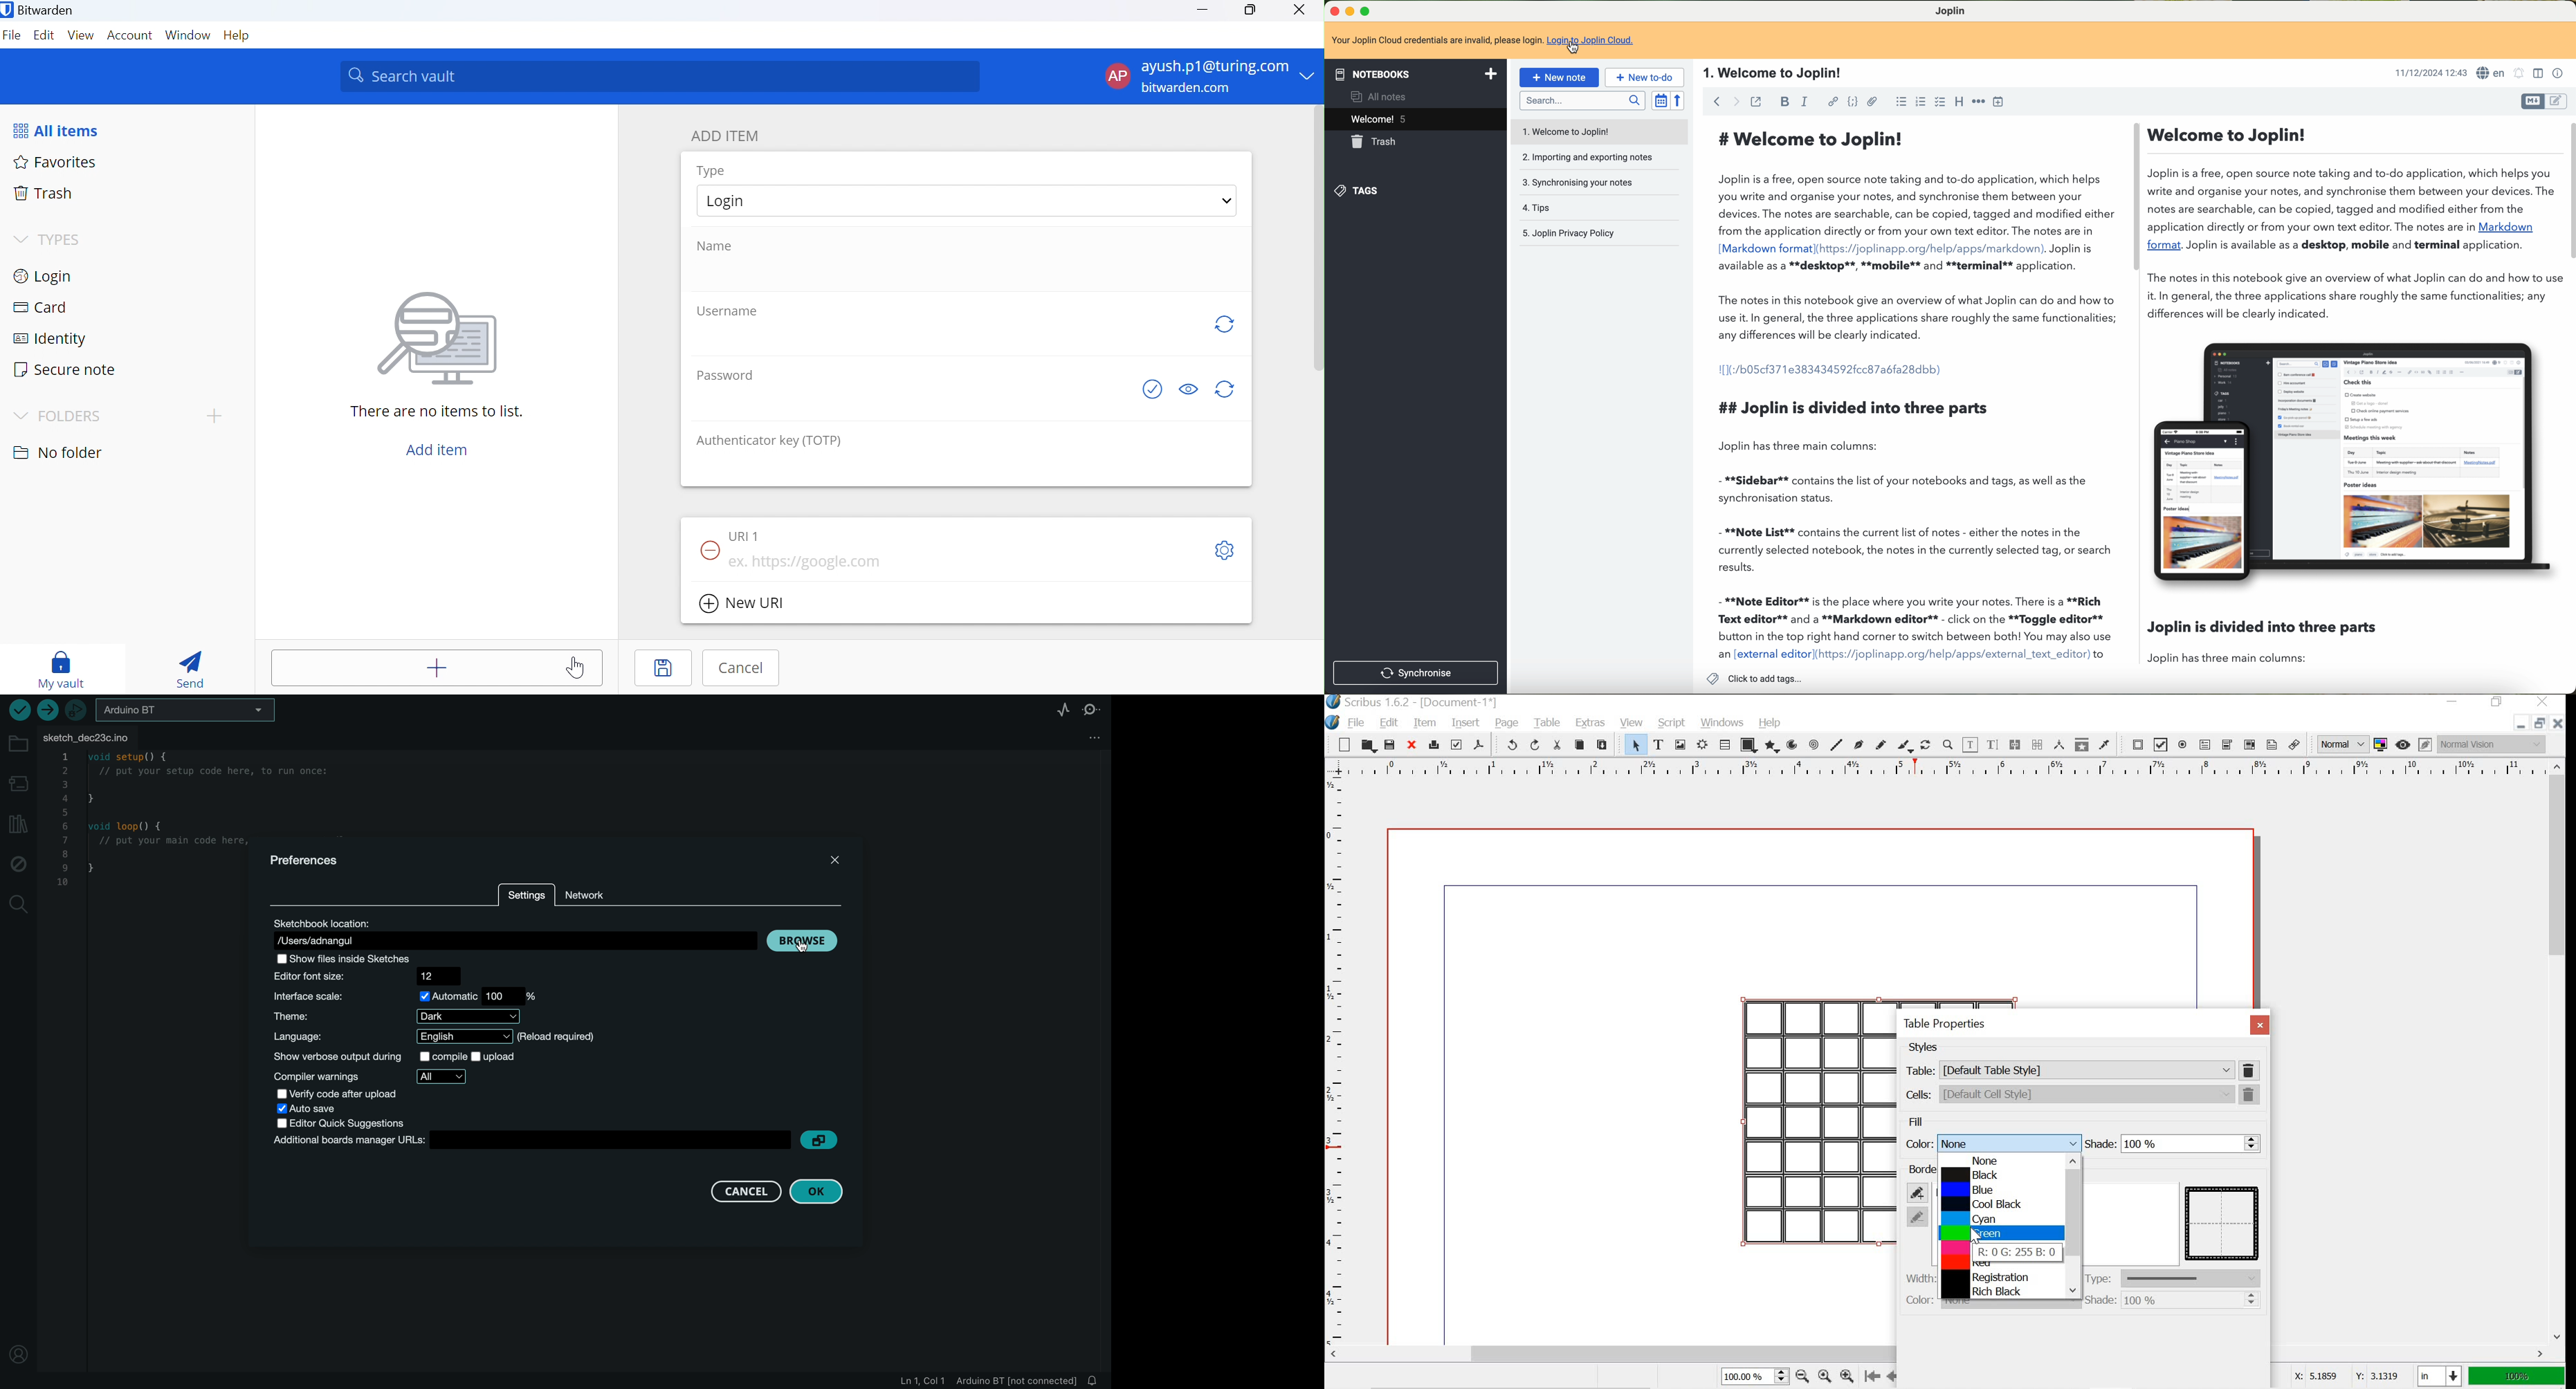 The height and width of the screenshot is (1400, 2576). What do you see at coordinates (1735, 101) in the screenshot?
I see `navigate foward ` at bounding box center [1735, 101].